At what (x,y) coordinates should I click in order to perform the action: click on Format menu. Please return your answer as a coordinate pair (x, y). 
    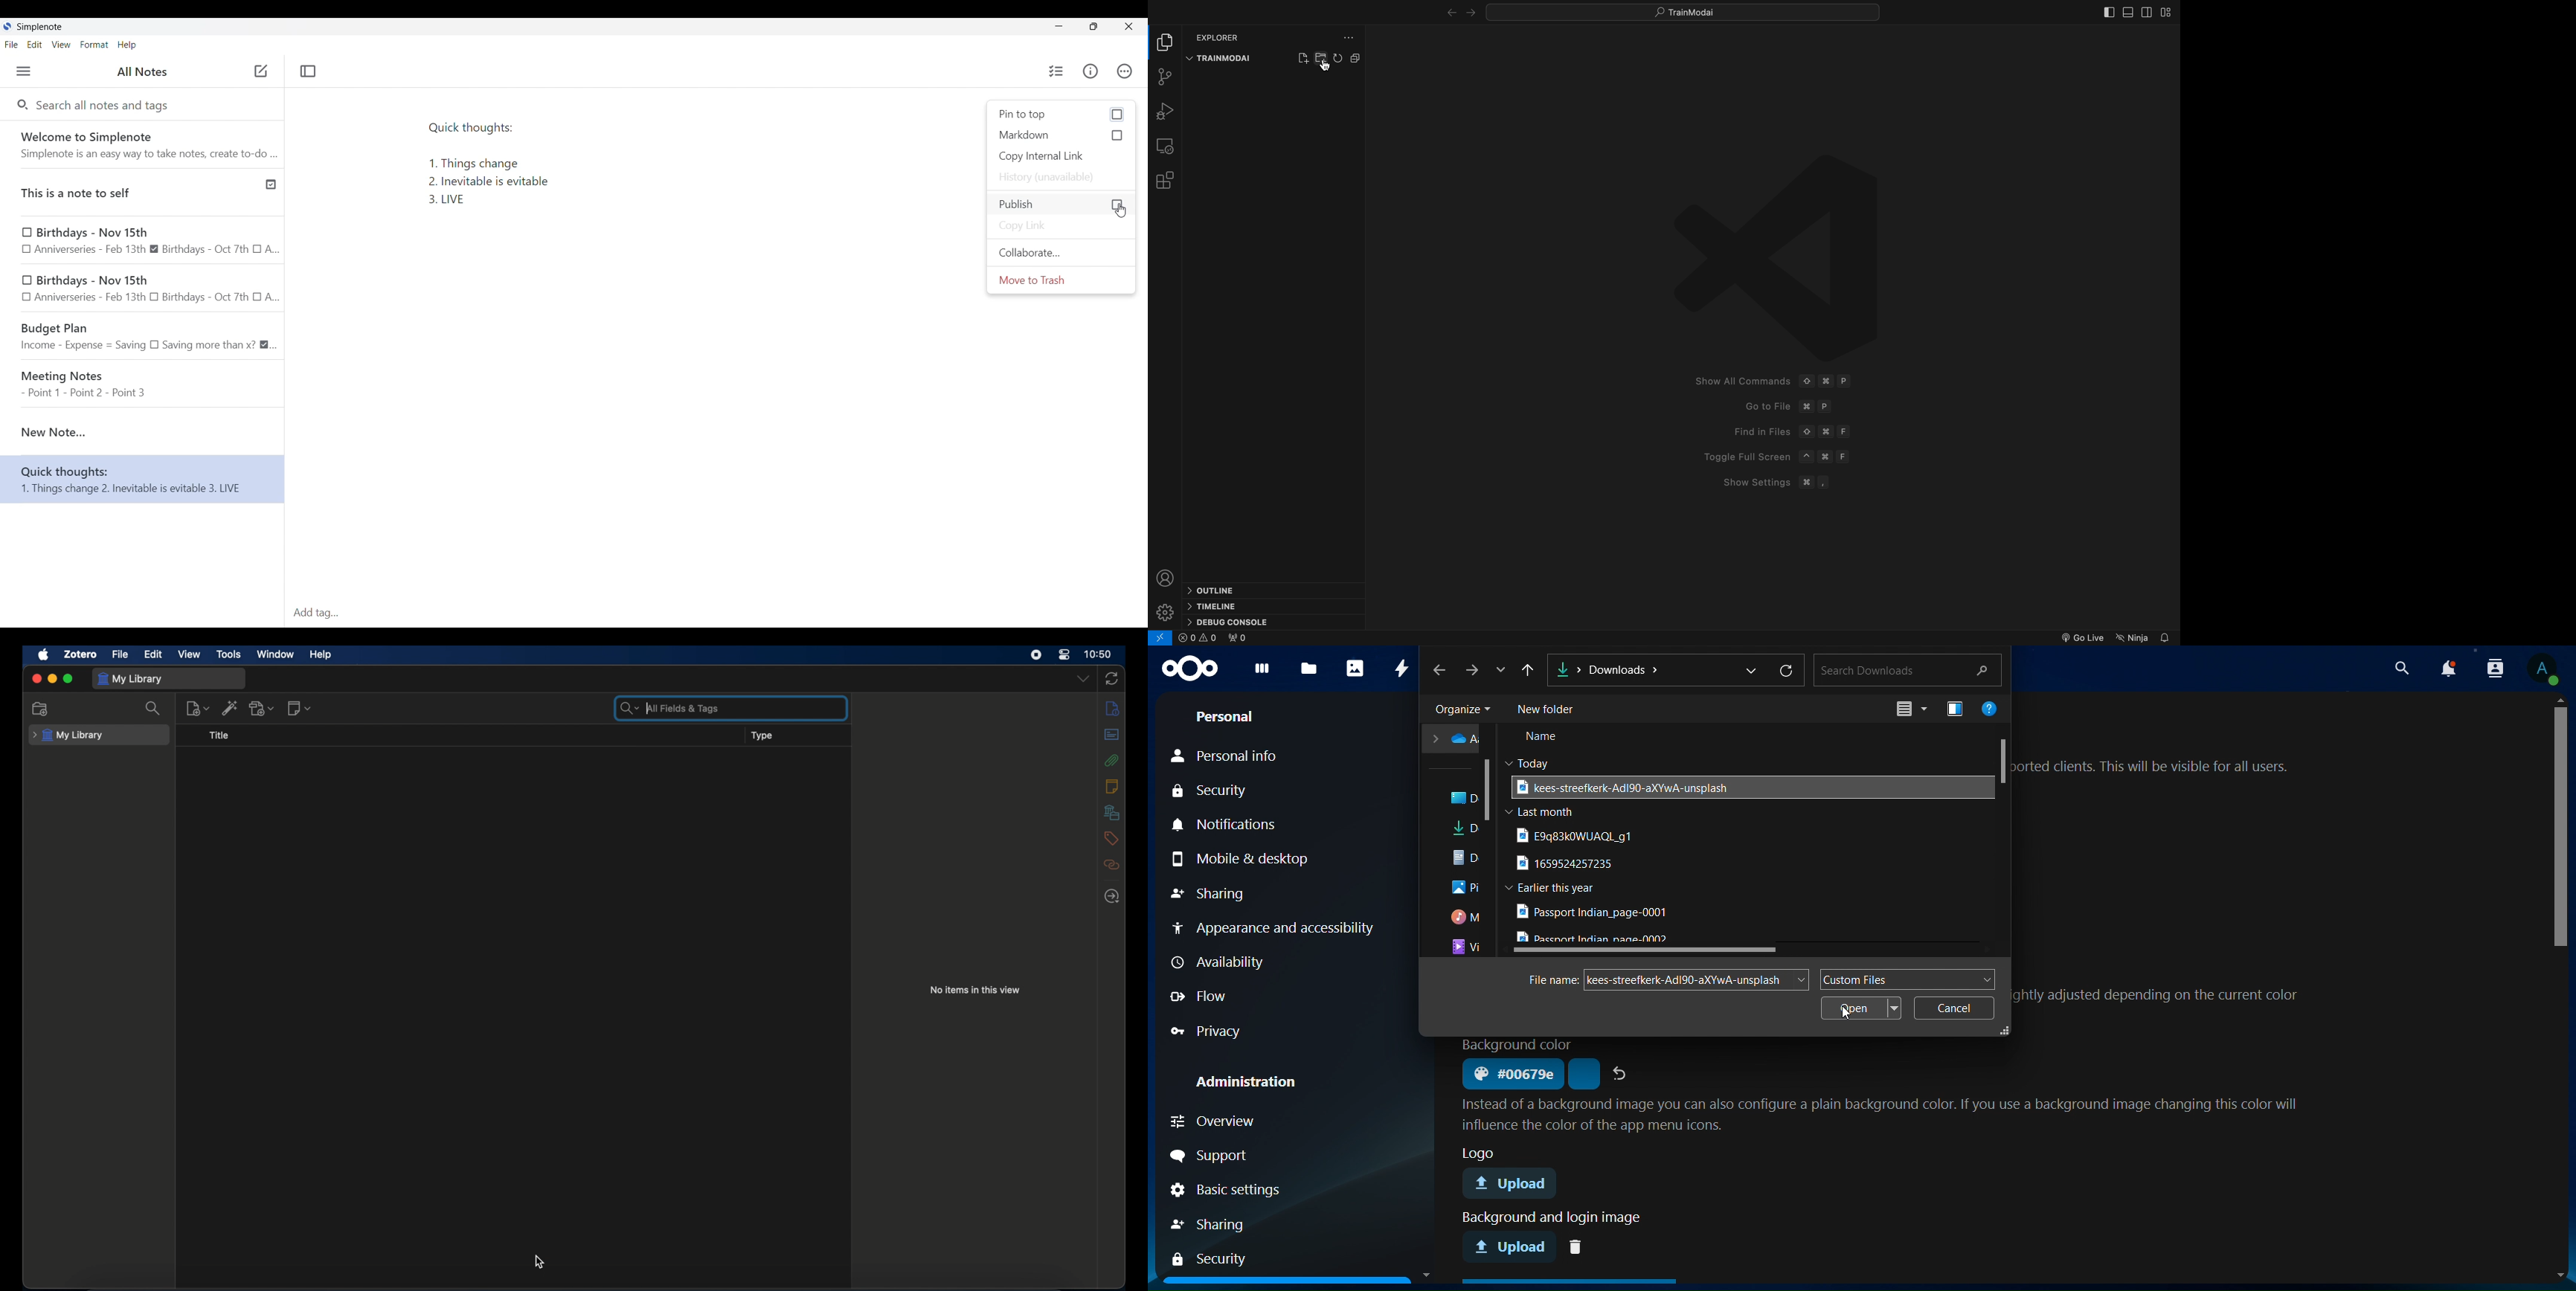
    Looking at the image, I should click on (94, 45).